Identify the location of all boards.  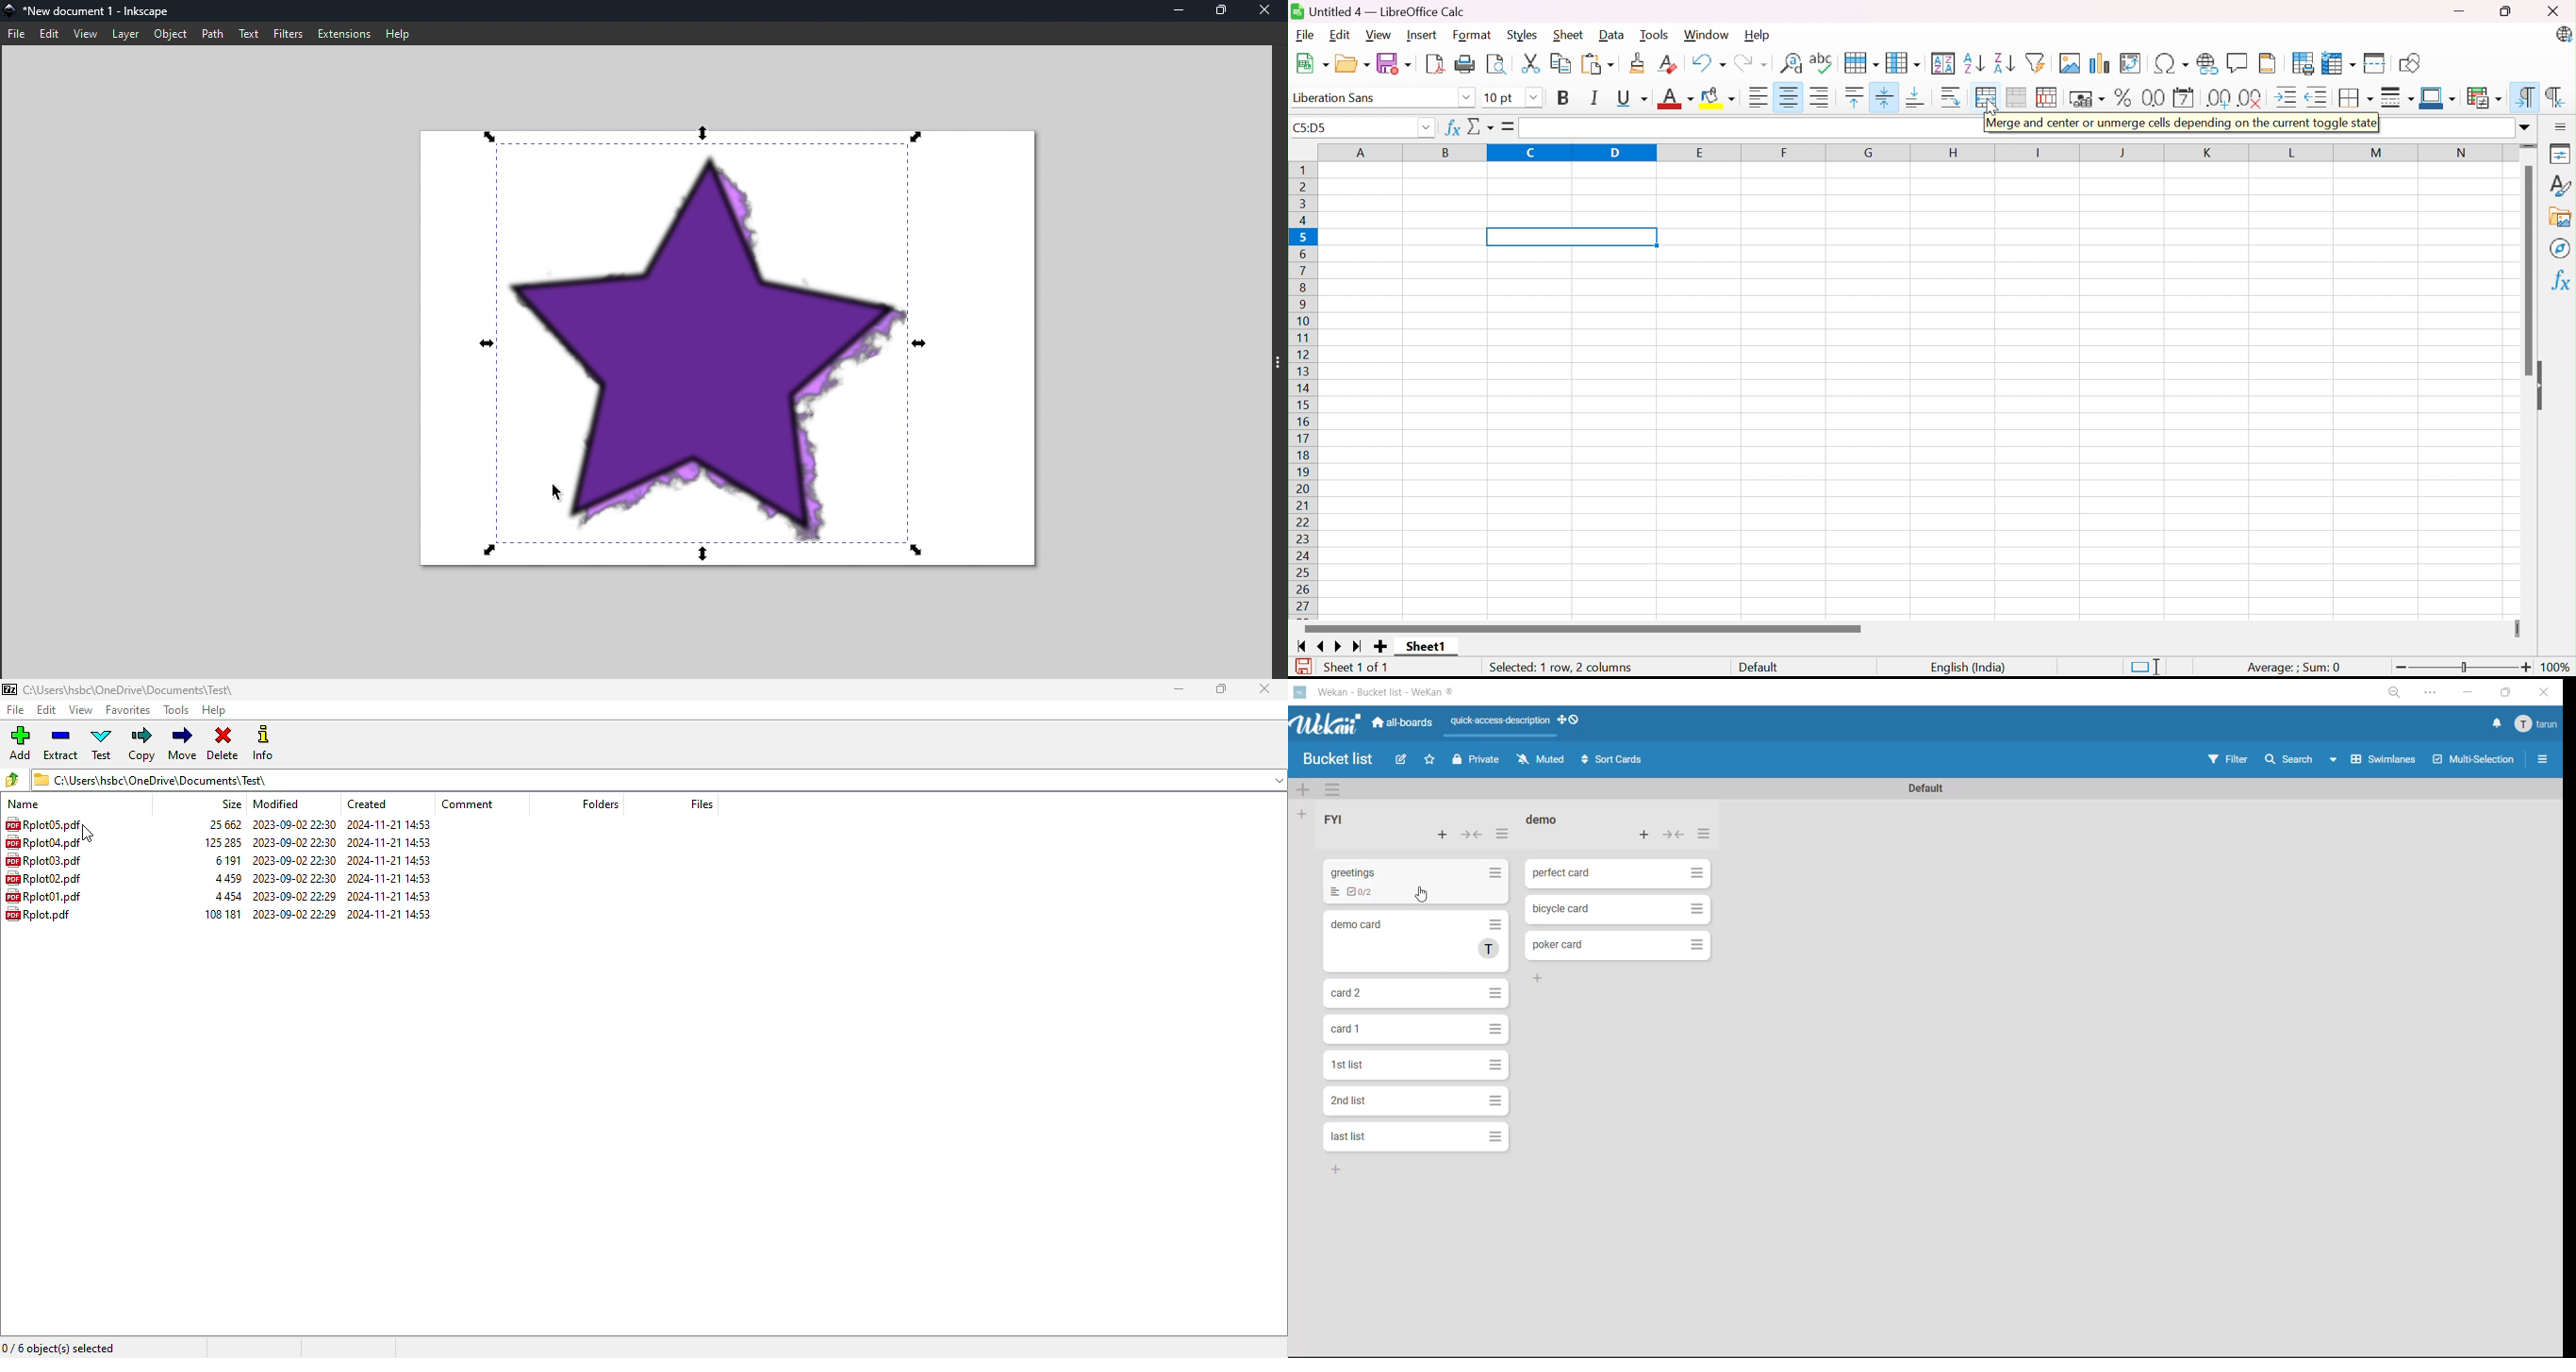
(1403, 725).